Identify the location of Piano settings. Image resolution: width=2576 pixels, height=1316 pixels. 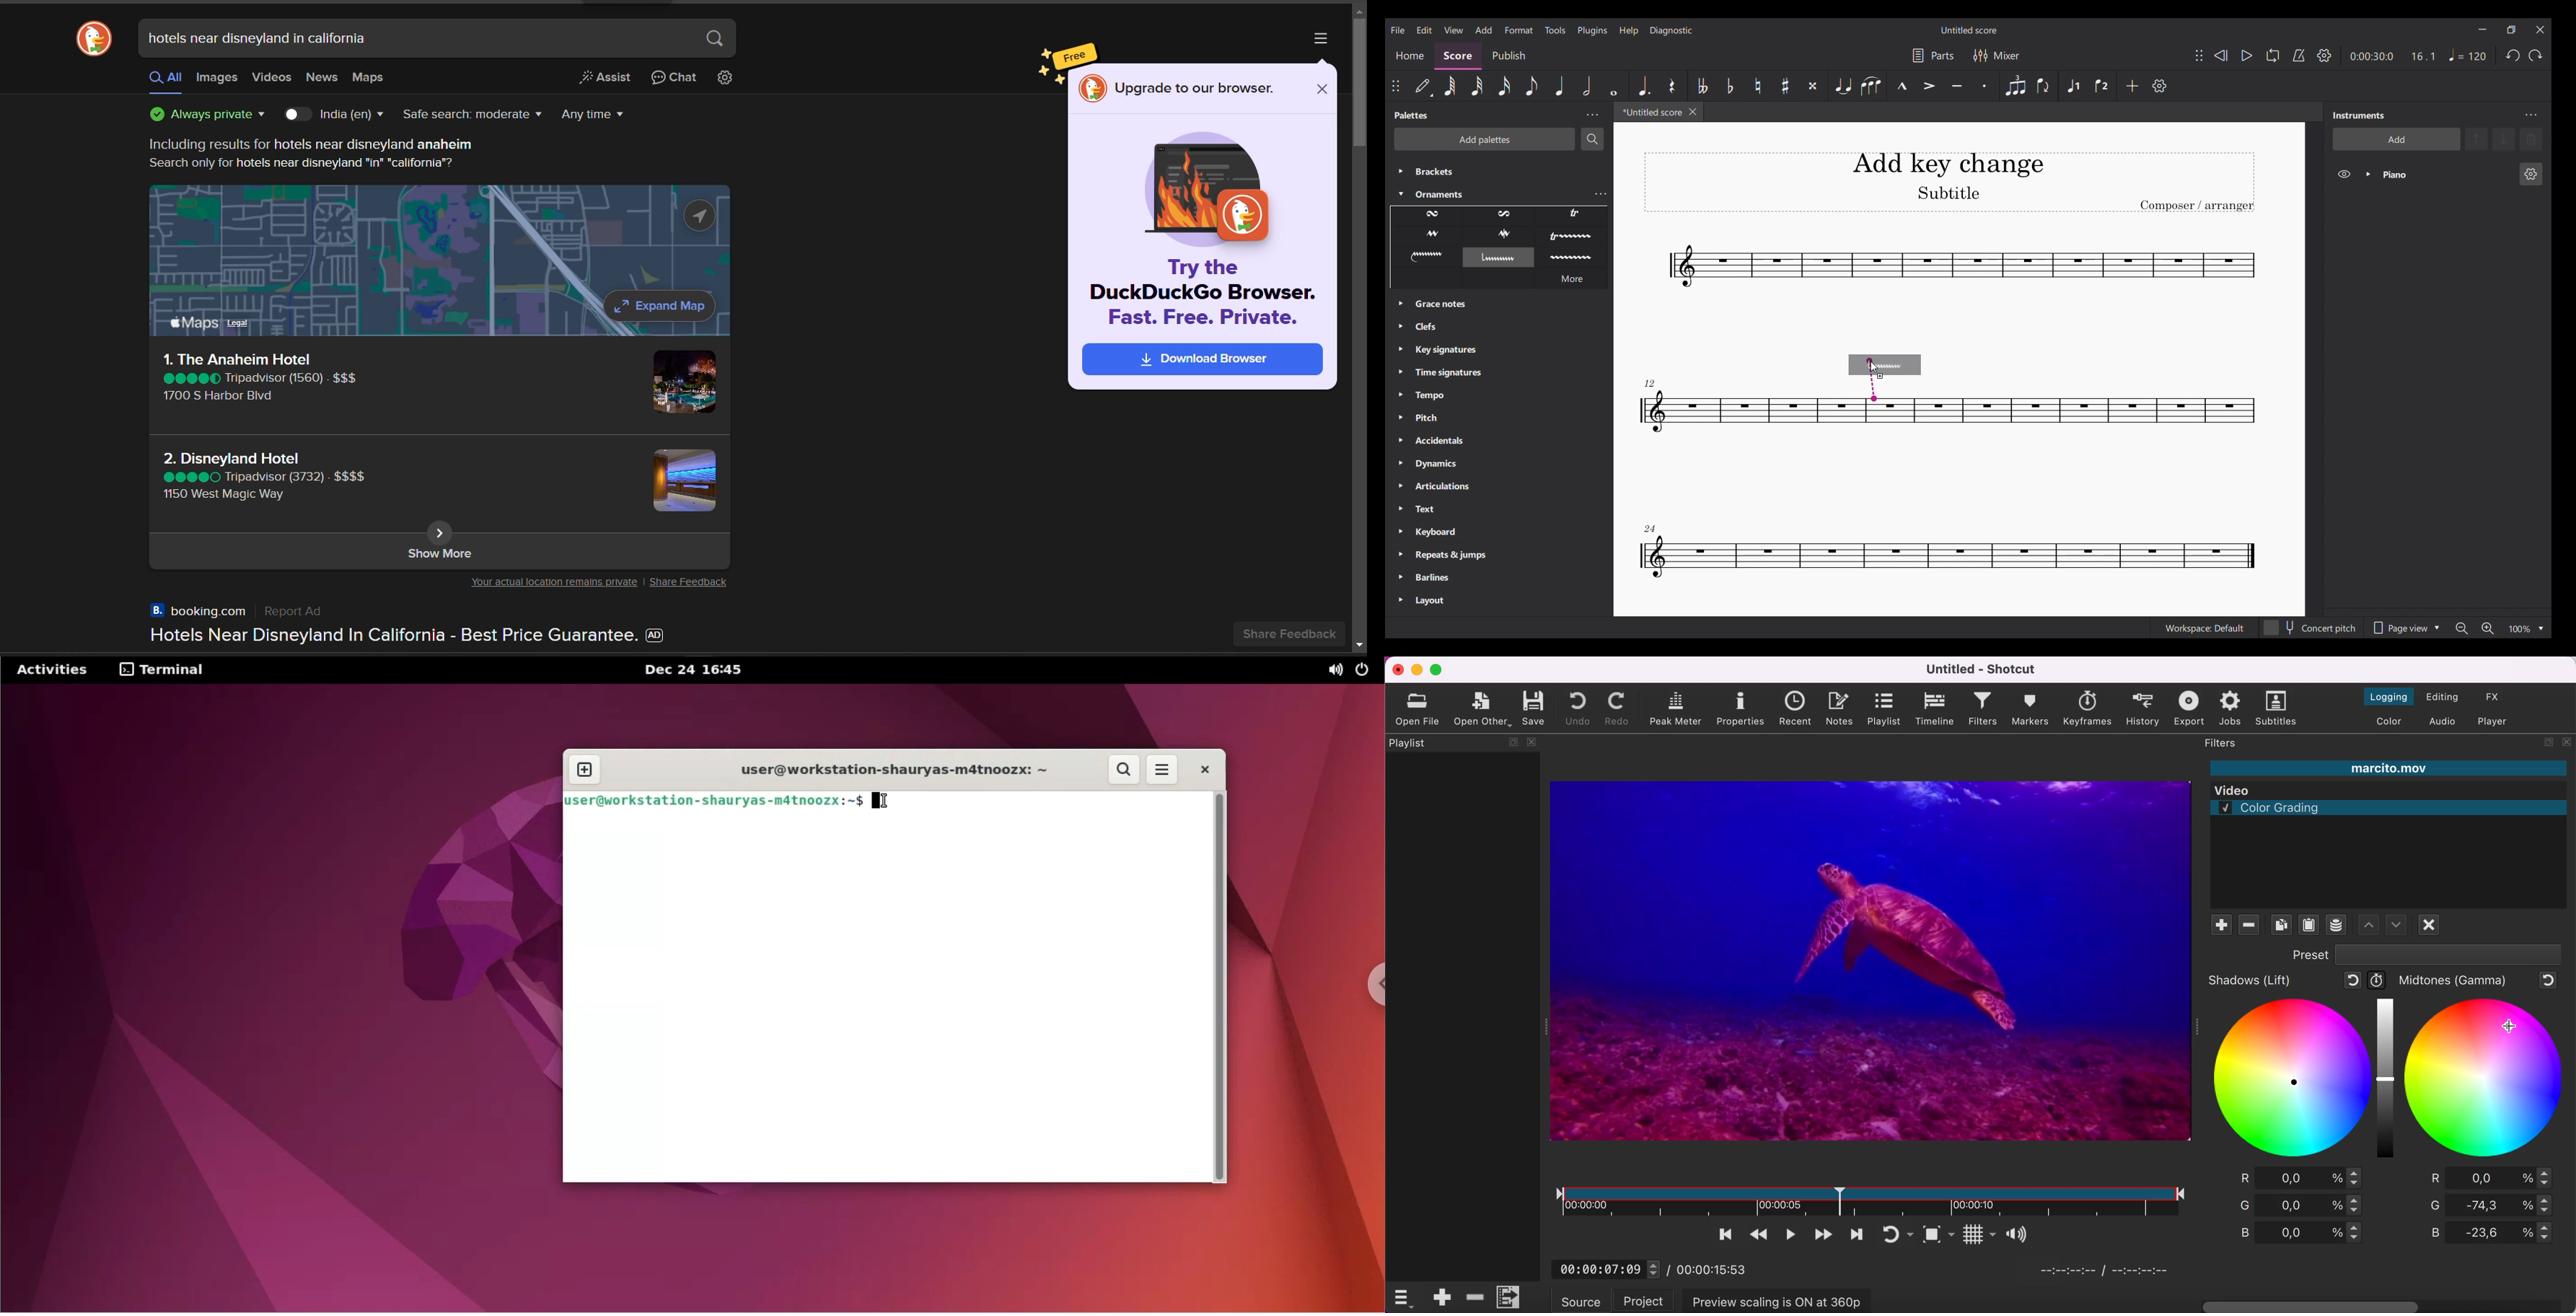
(2532, 174).